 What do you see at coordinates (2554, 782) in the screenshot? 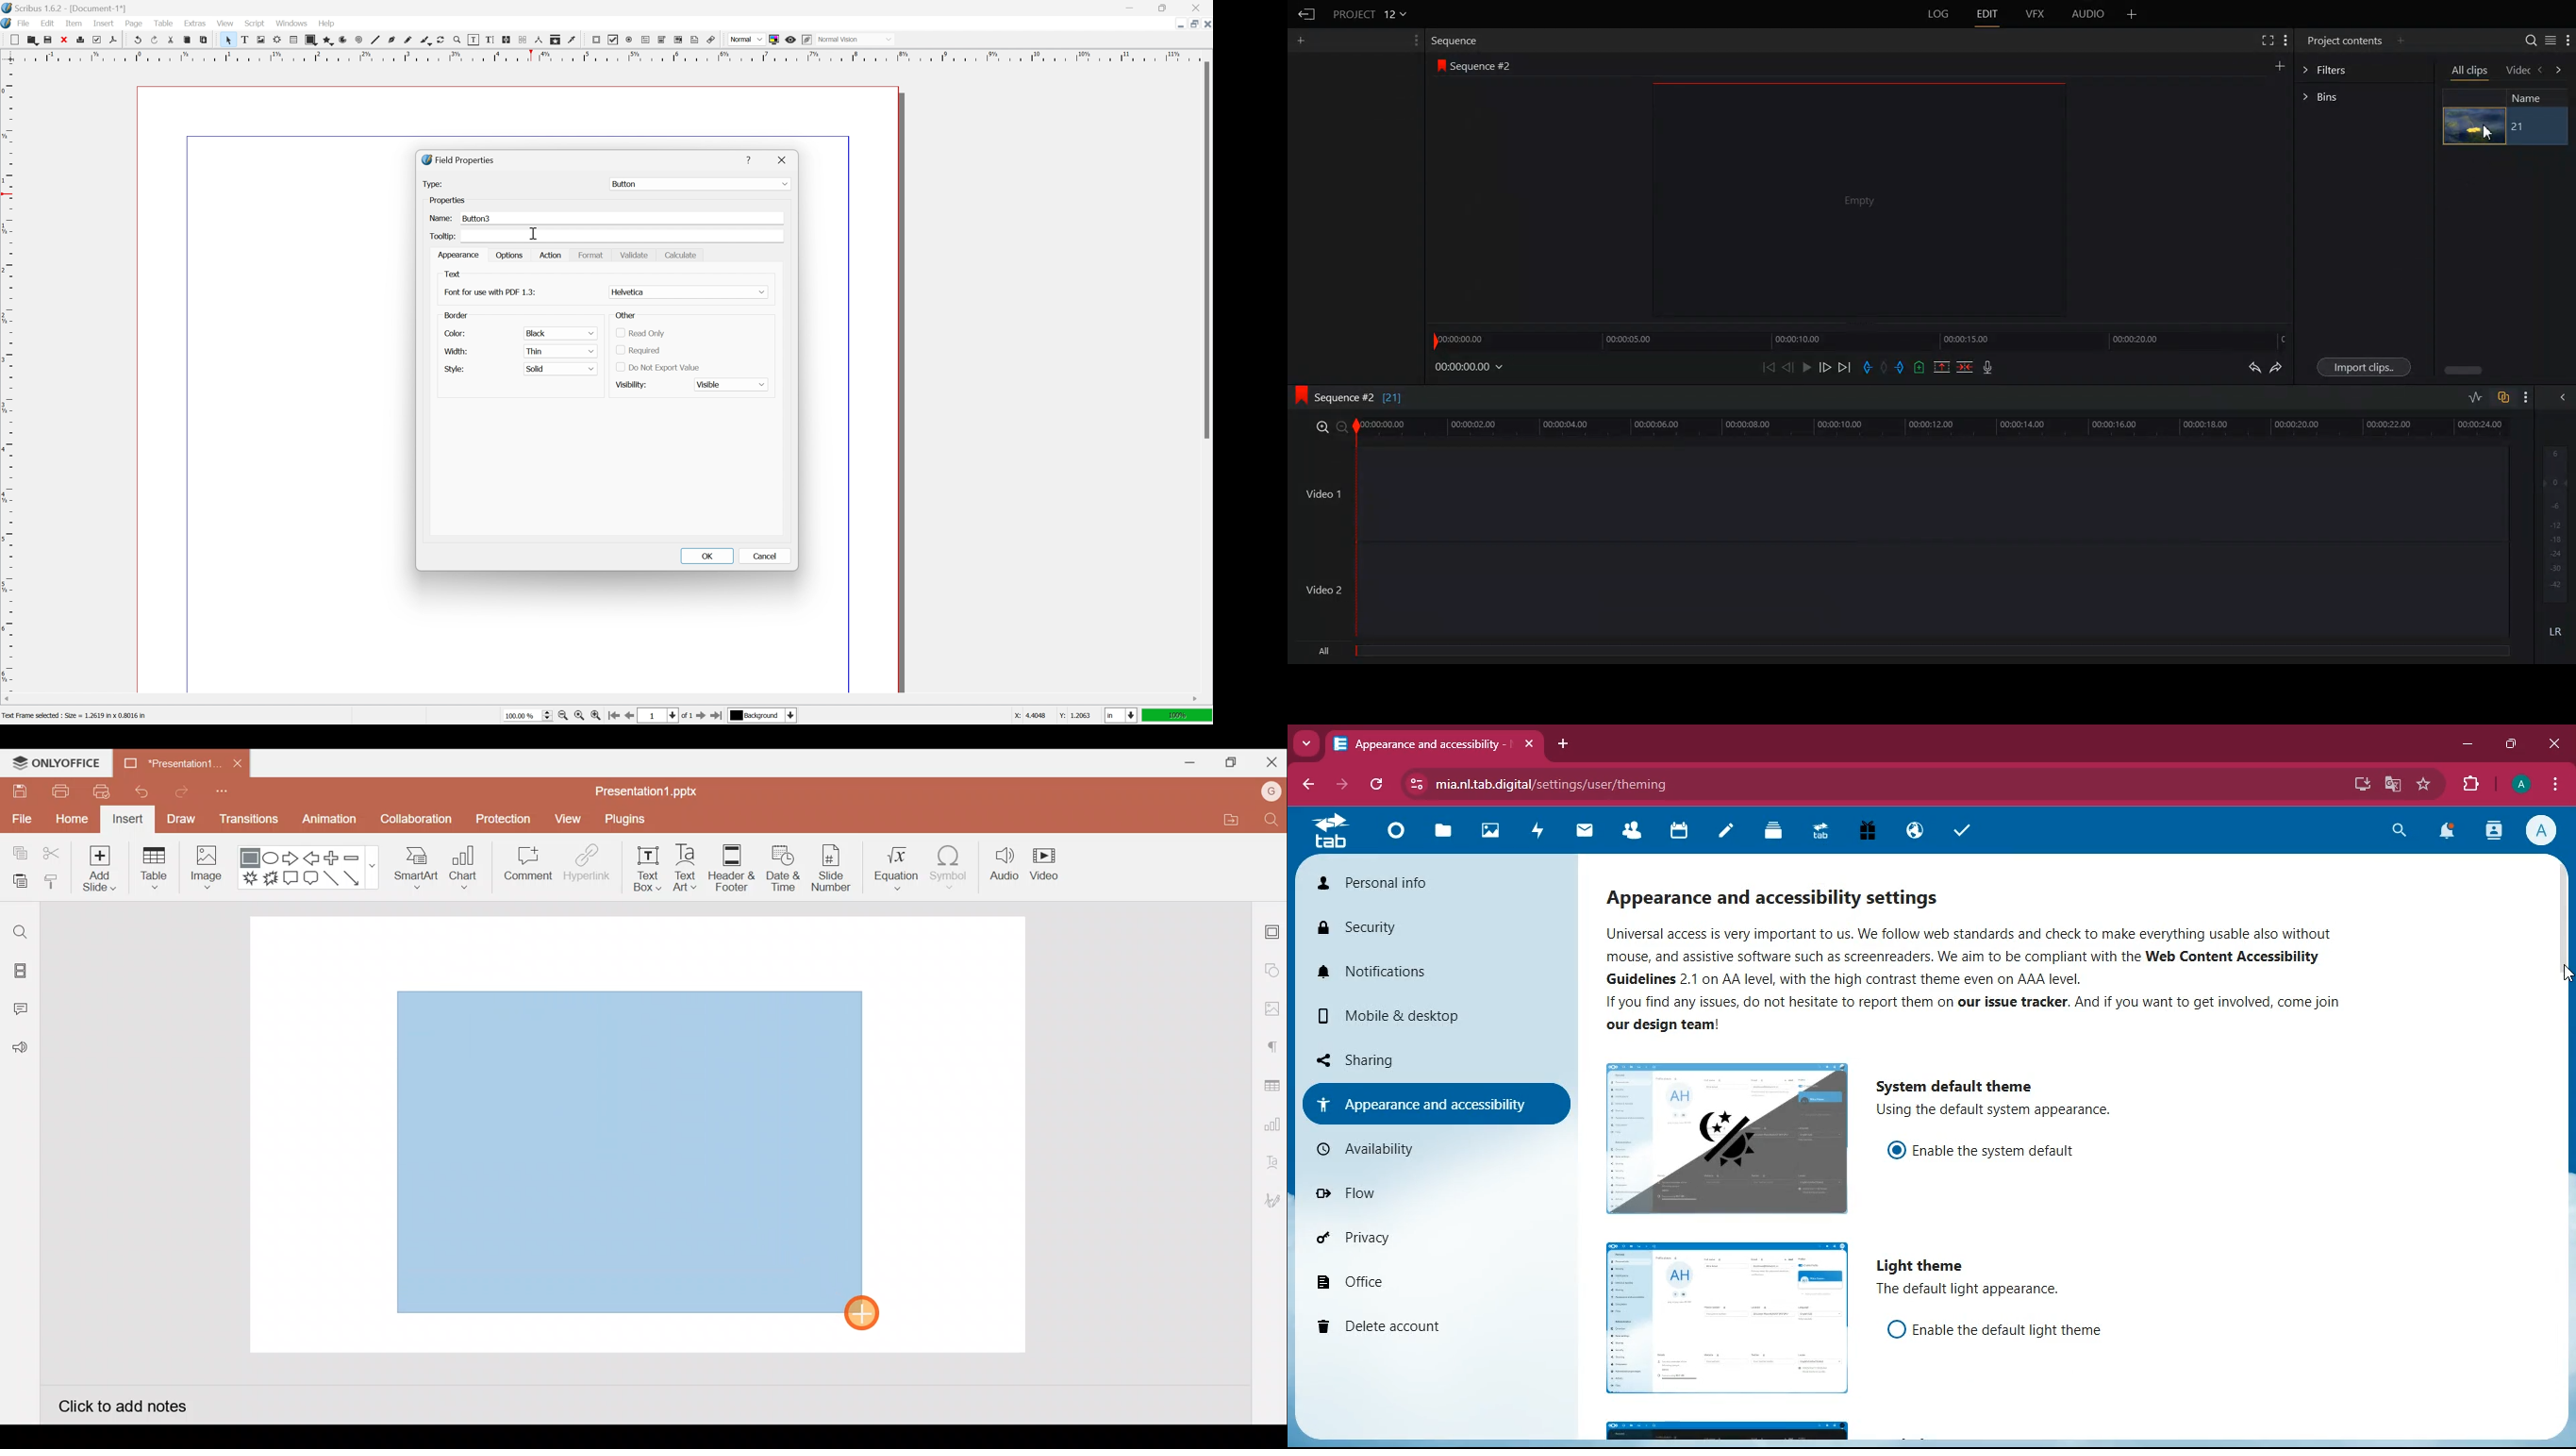
I see `menu` at bounding box center [2554, 782].